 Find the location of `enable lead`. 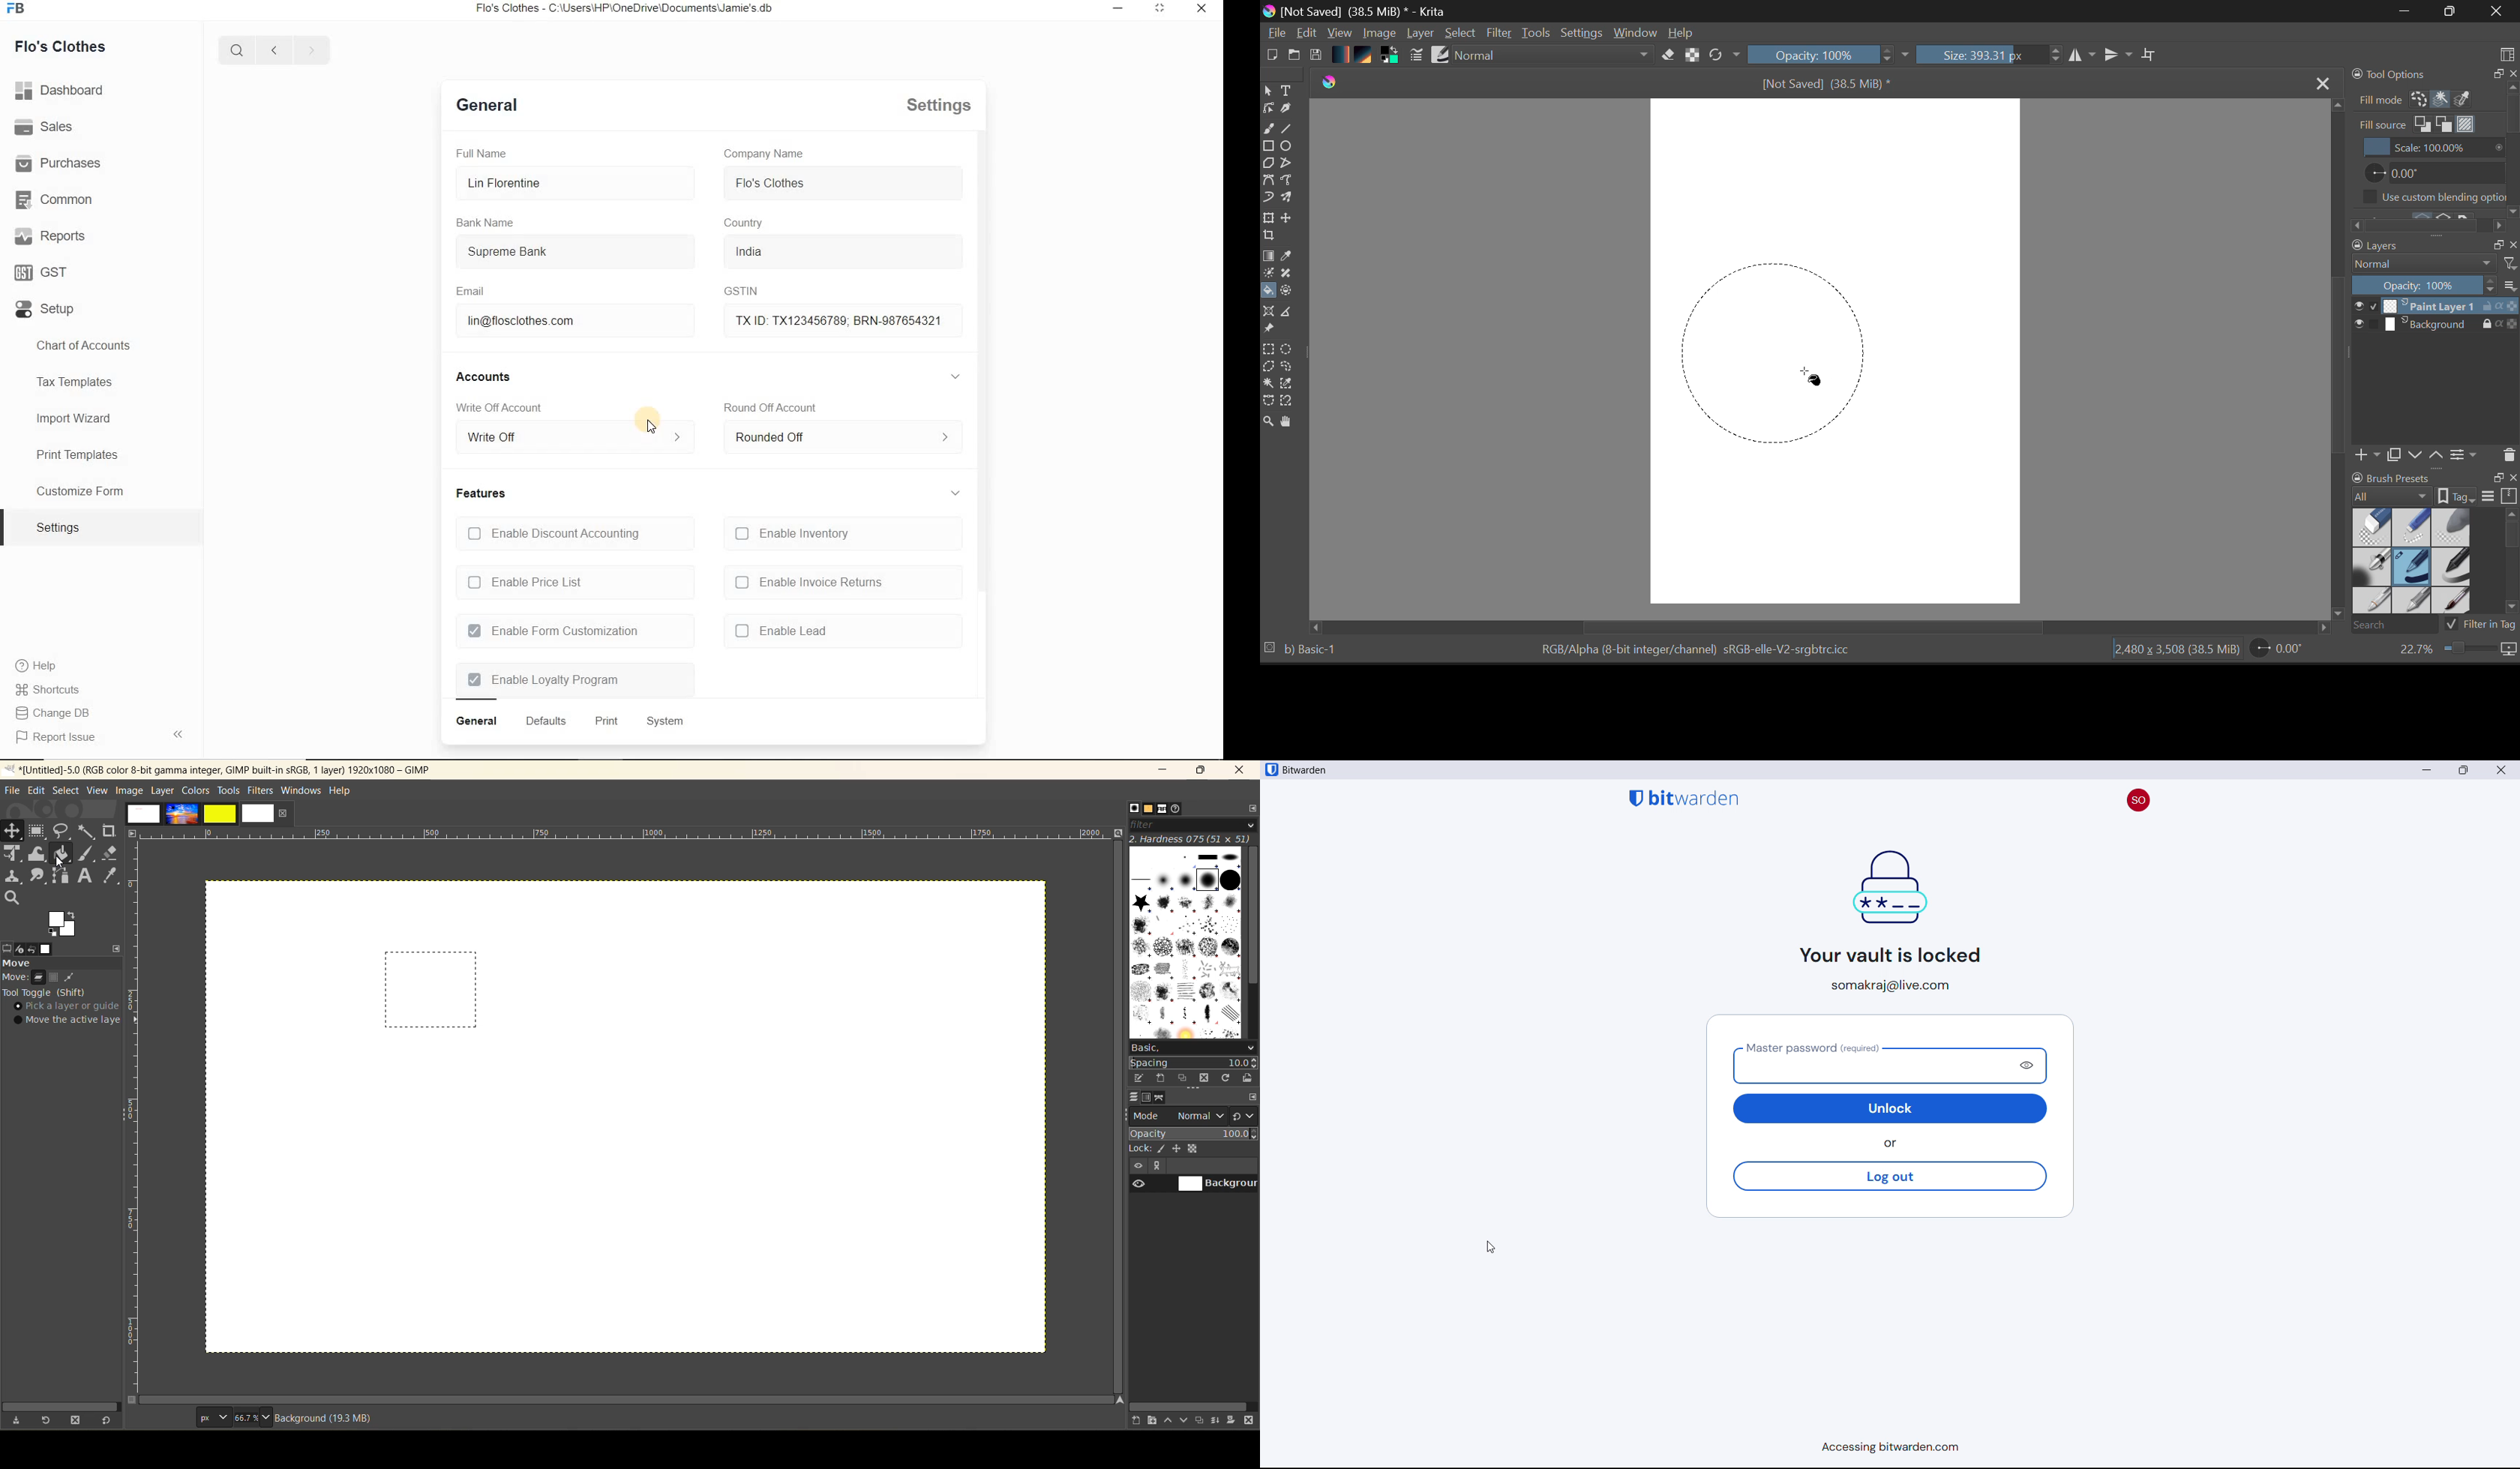

enable lead is located at coordinates (782, 630).